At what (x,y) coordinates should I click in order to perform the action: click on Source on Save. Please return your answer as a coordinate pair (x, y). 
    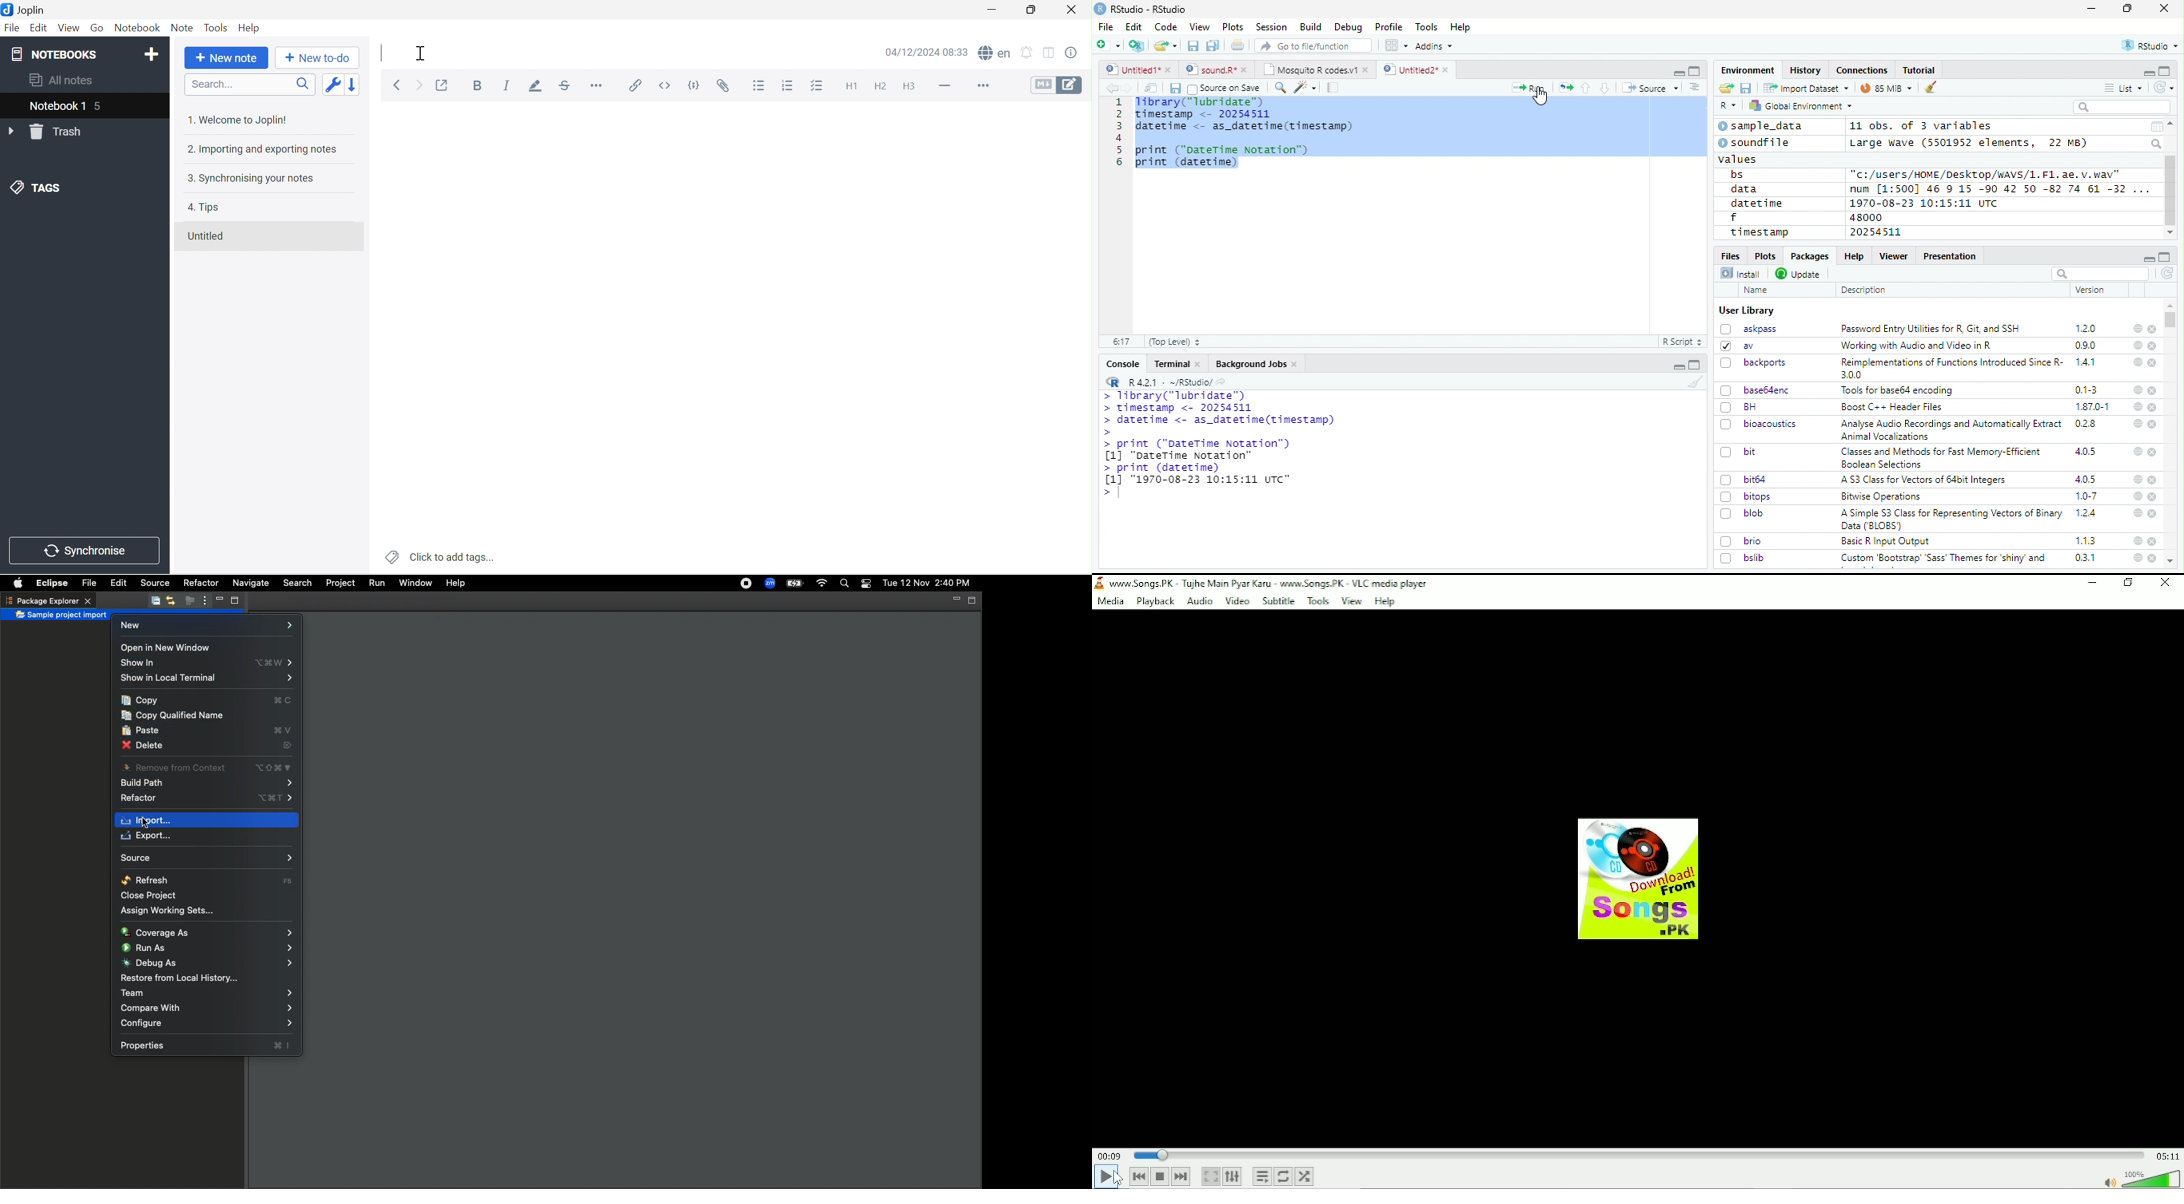
    Looking at the image, I should click on (1223, 88).